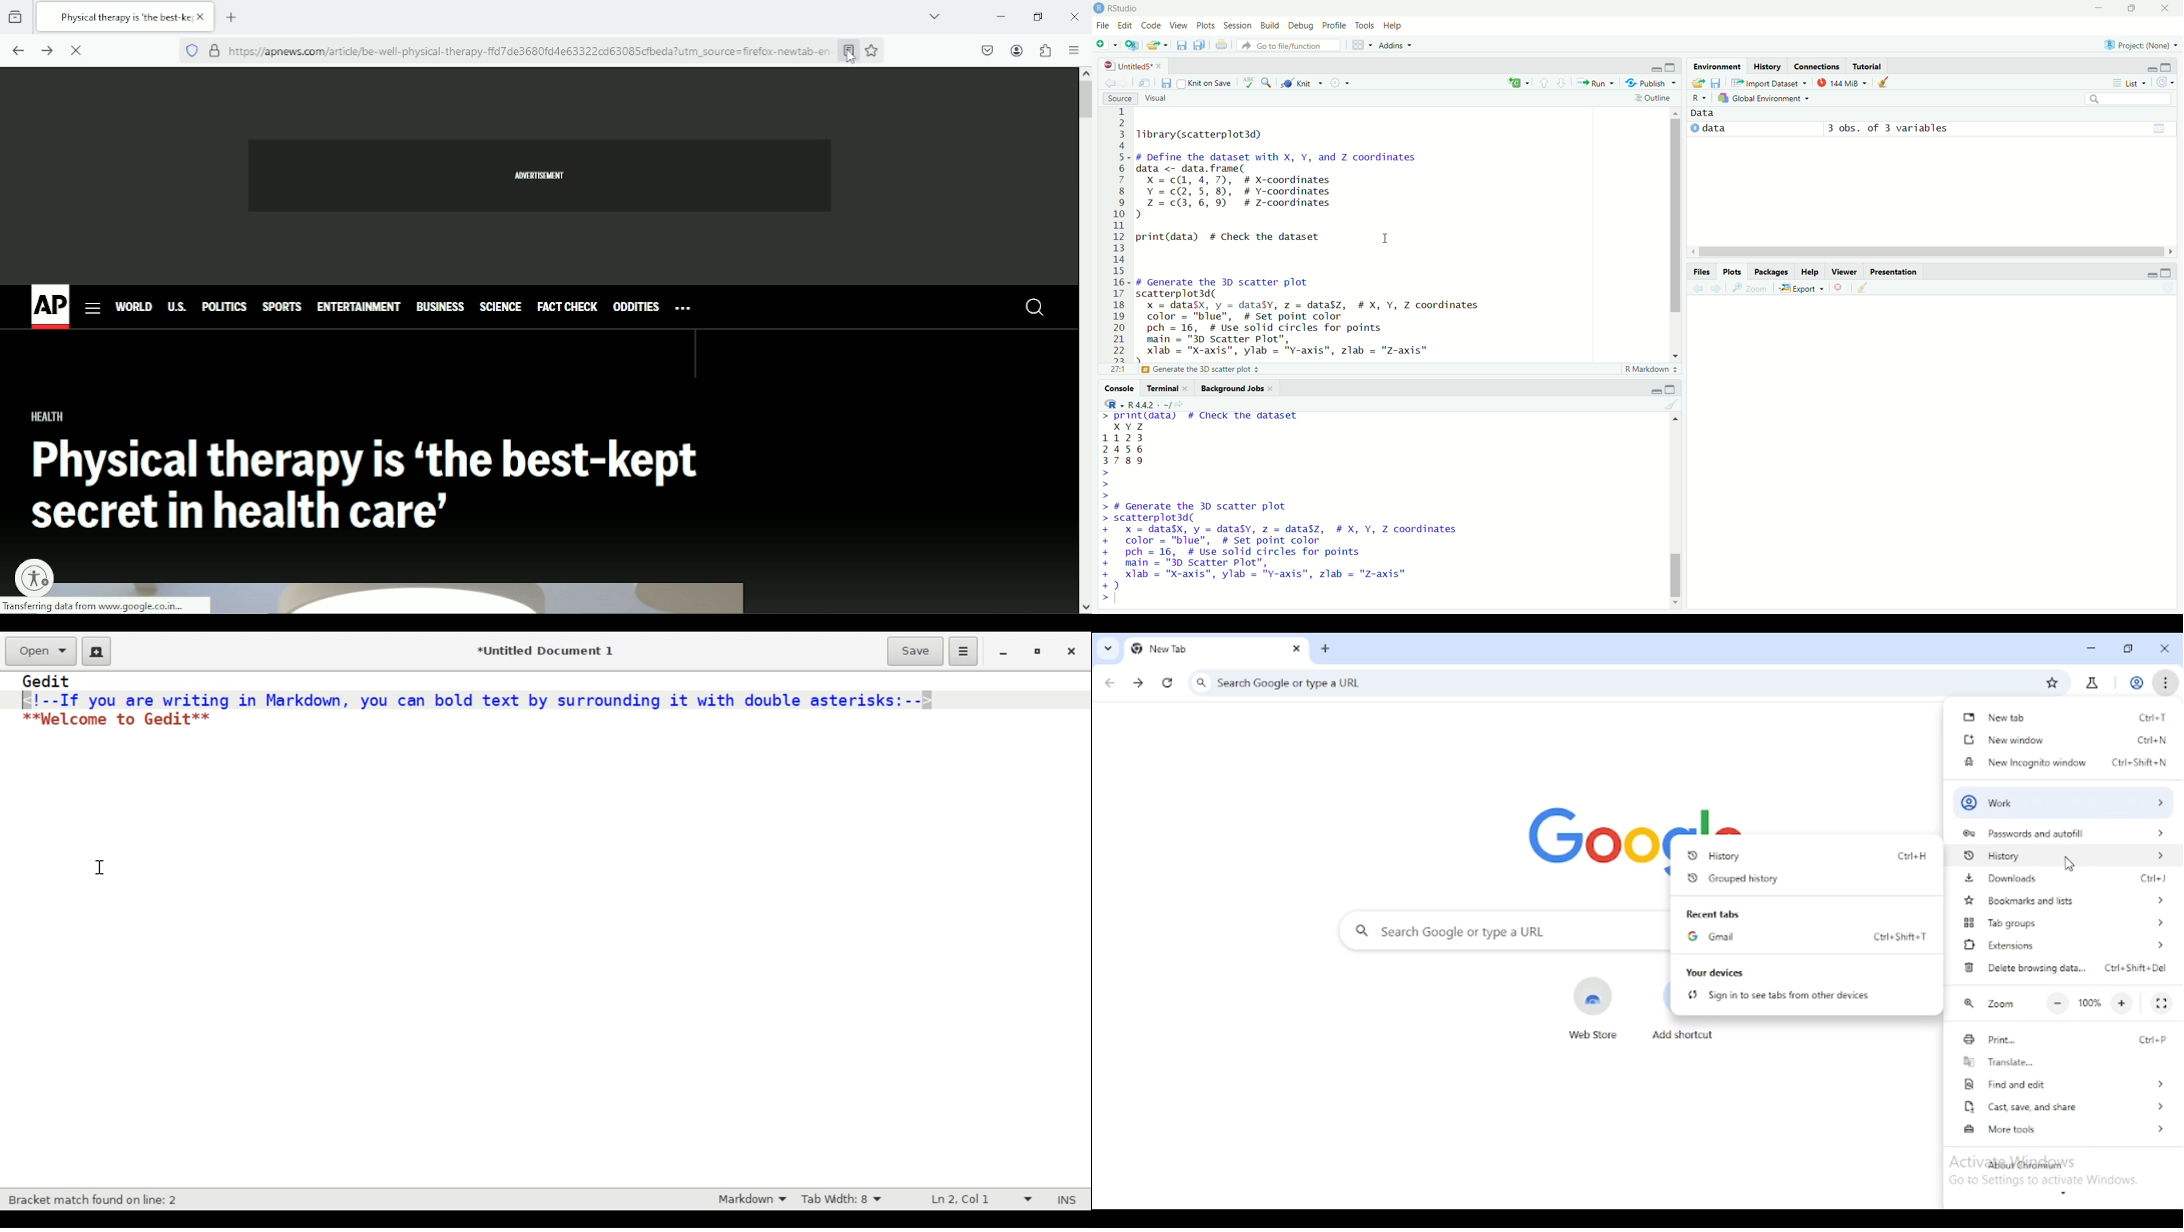 The image size is (2184, 1232). Describe the element at coordinates (1703, 271) in the screenshot. I see `Files` at that location.